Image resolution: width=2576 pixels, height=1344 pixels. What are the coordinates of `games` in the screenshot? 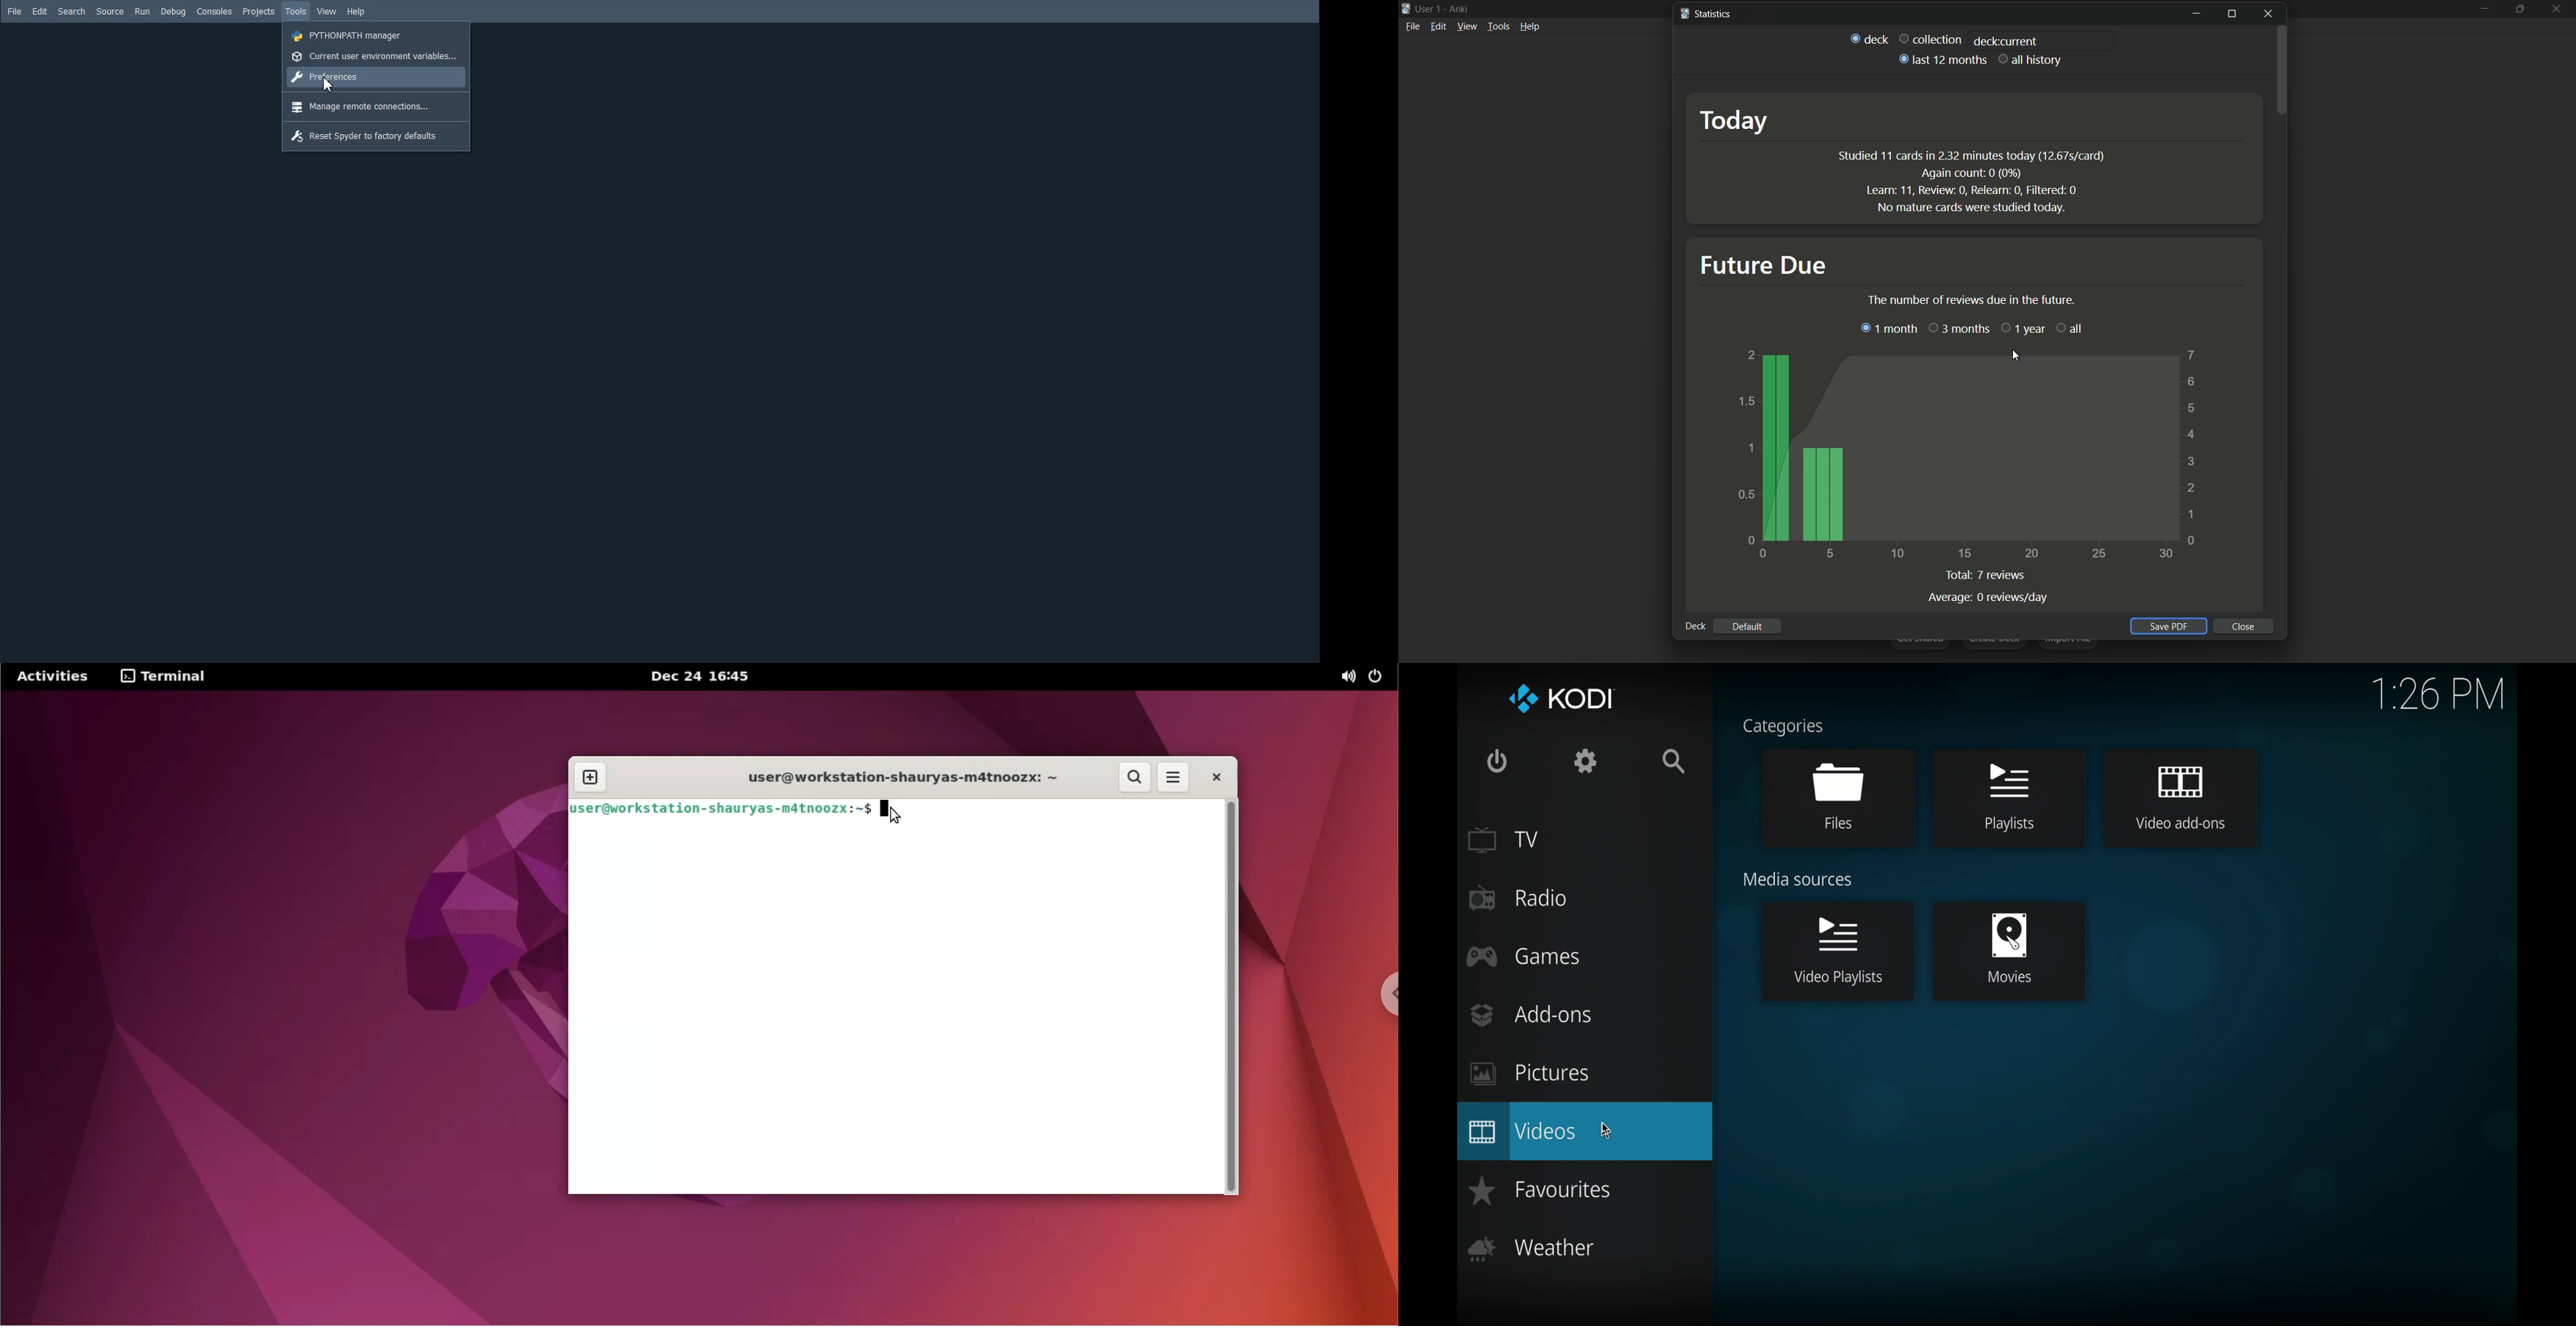 It's located at (1527, 956).